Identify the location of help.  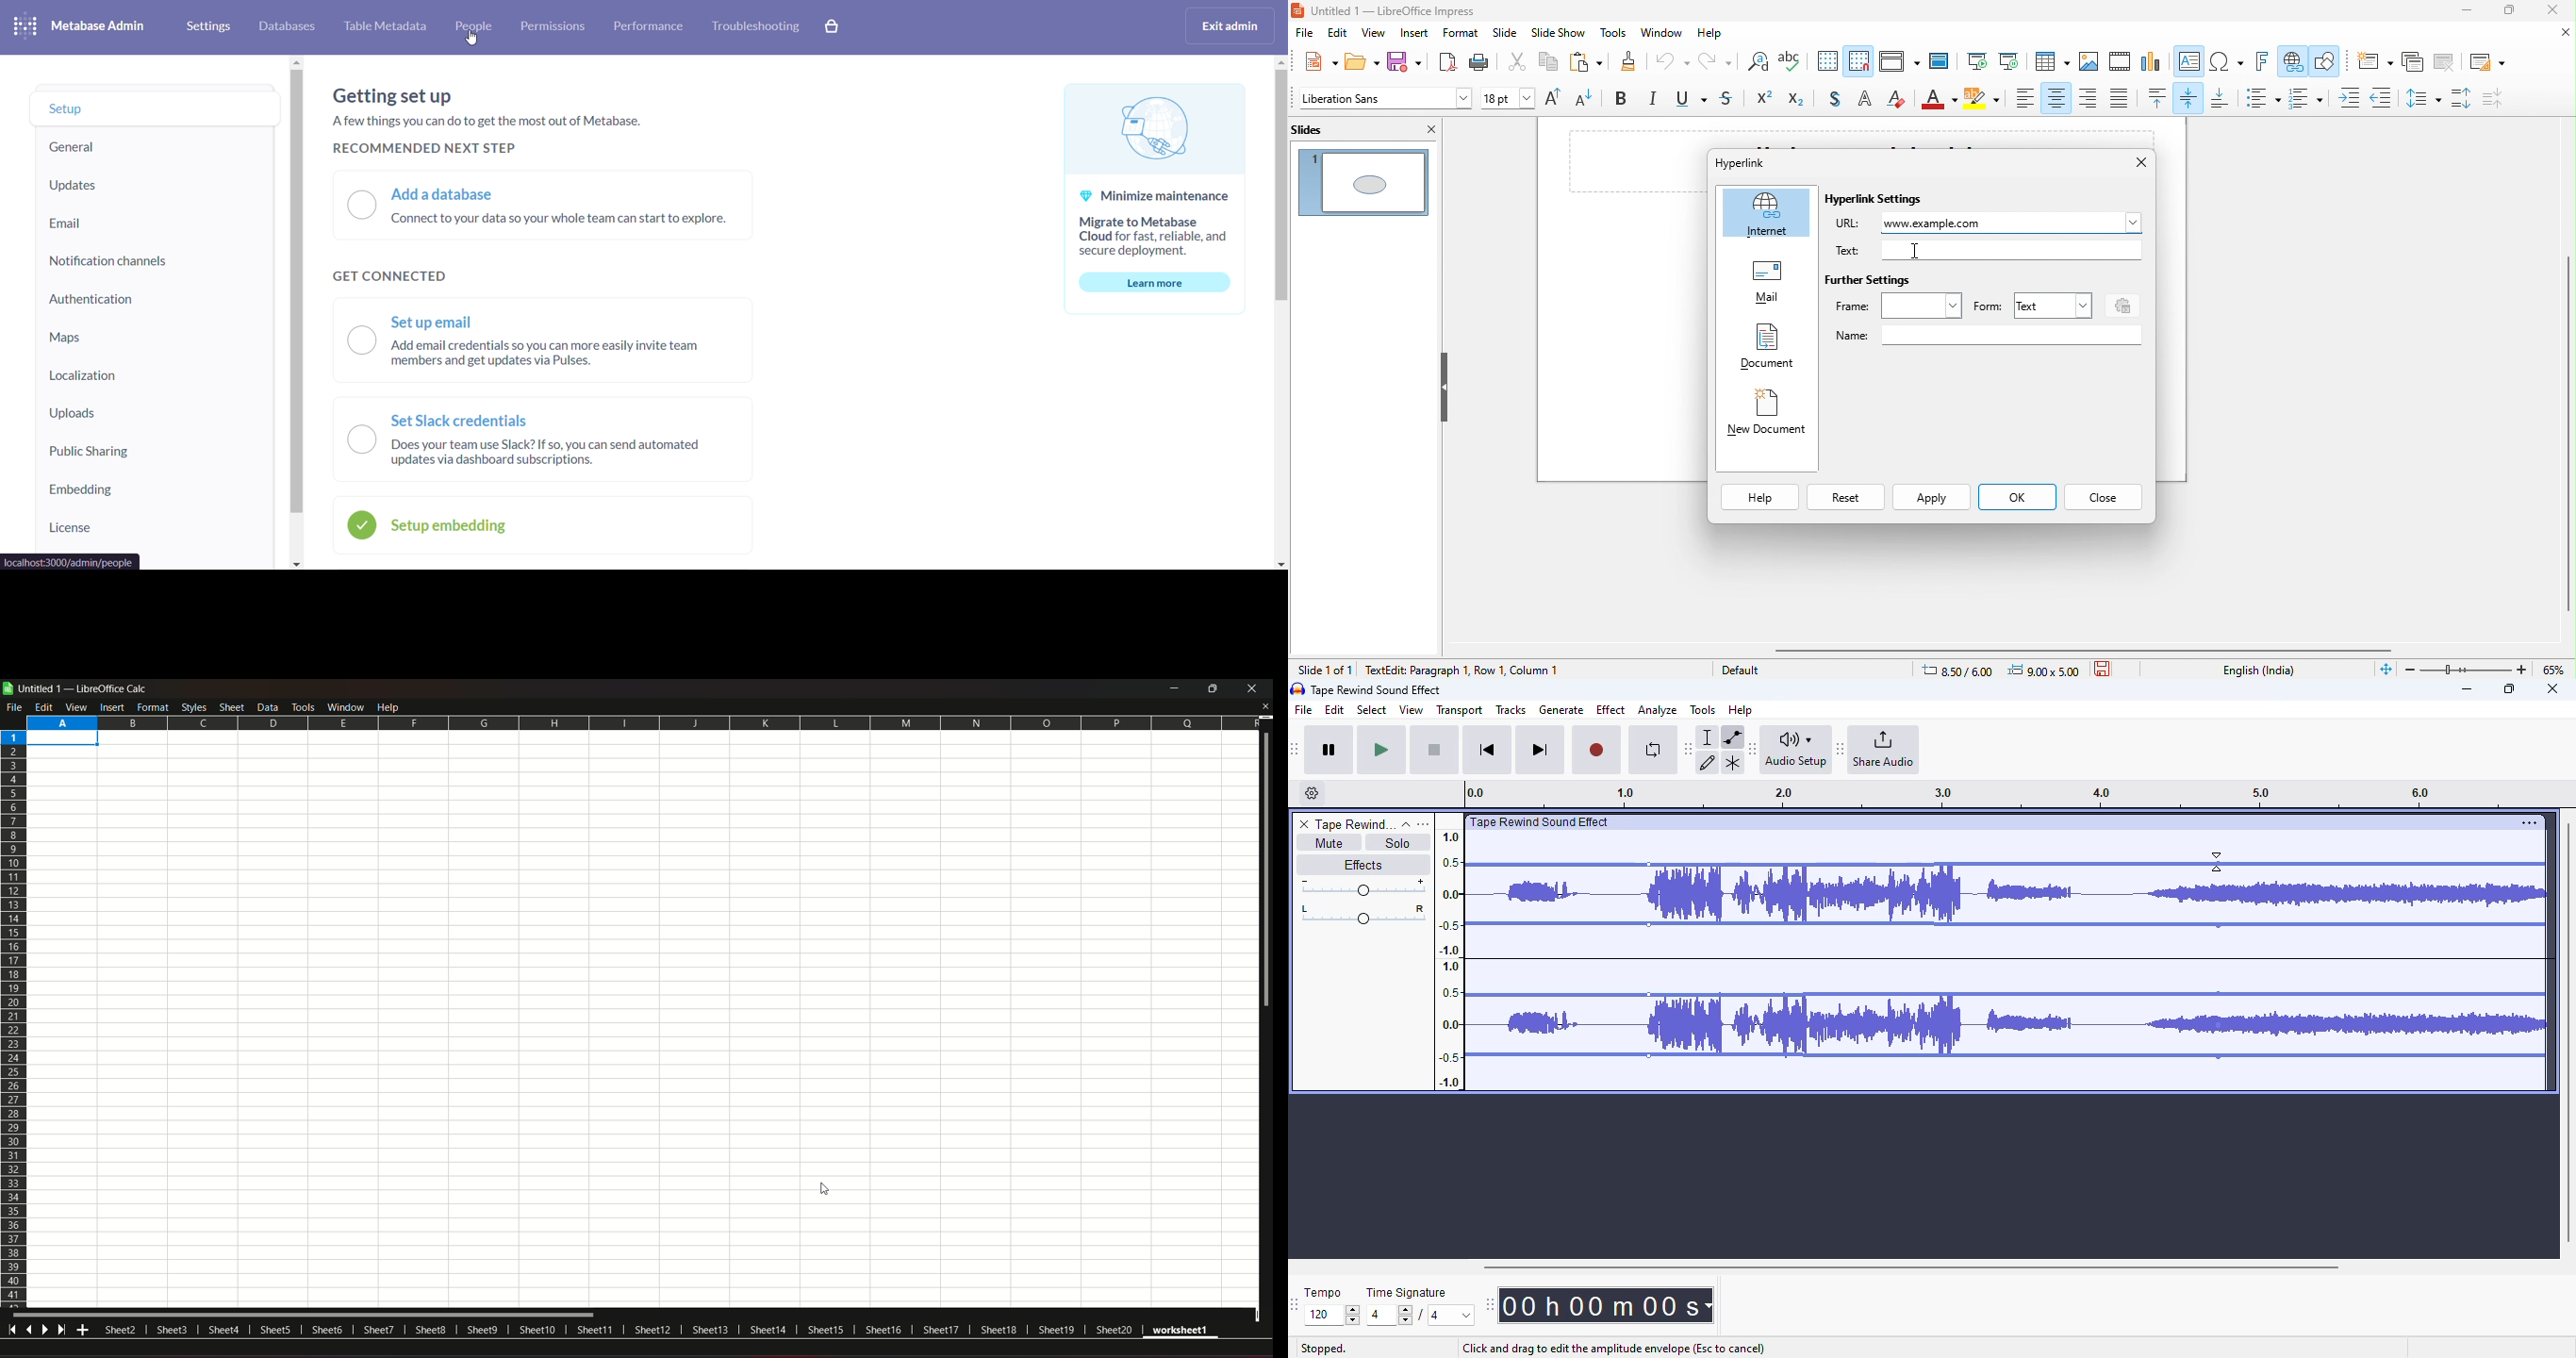
(1716, 35).